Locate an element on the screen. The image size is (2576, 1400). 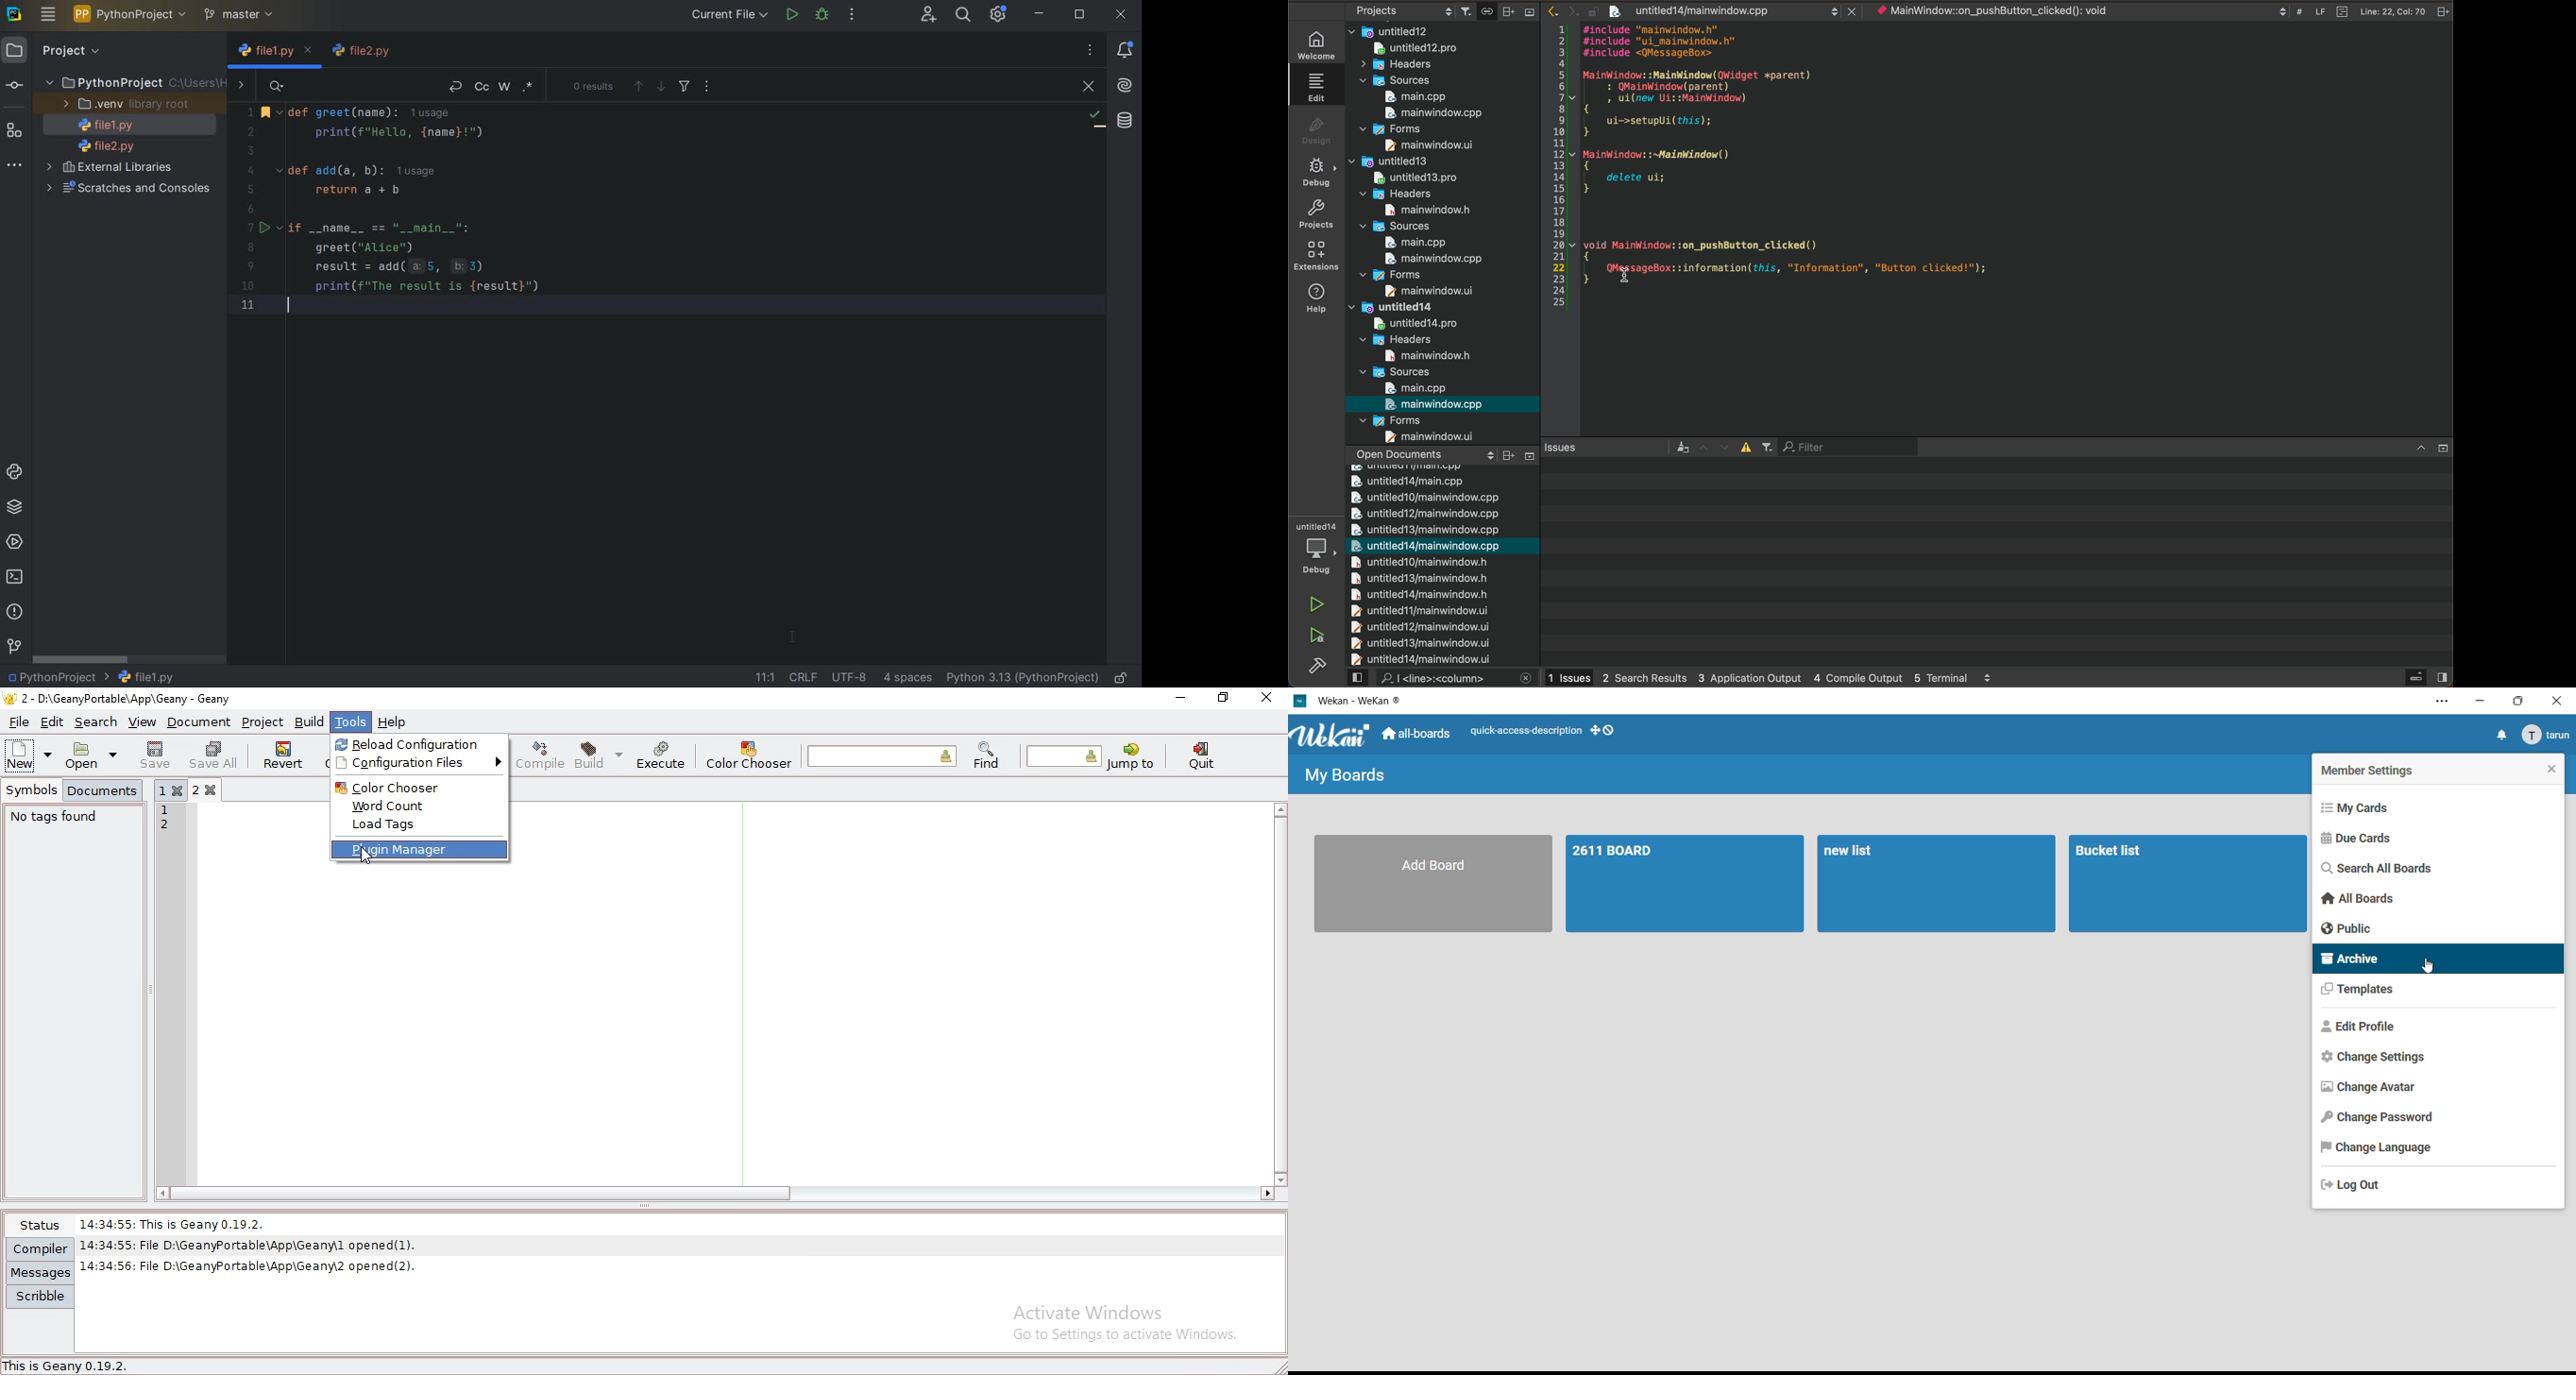
forms is located at coordinates (1400, 419).